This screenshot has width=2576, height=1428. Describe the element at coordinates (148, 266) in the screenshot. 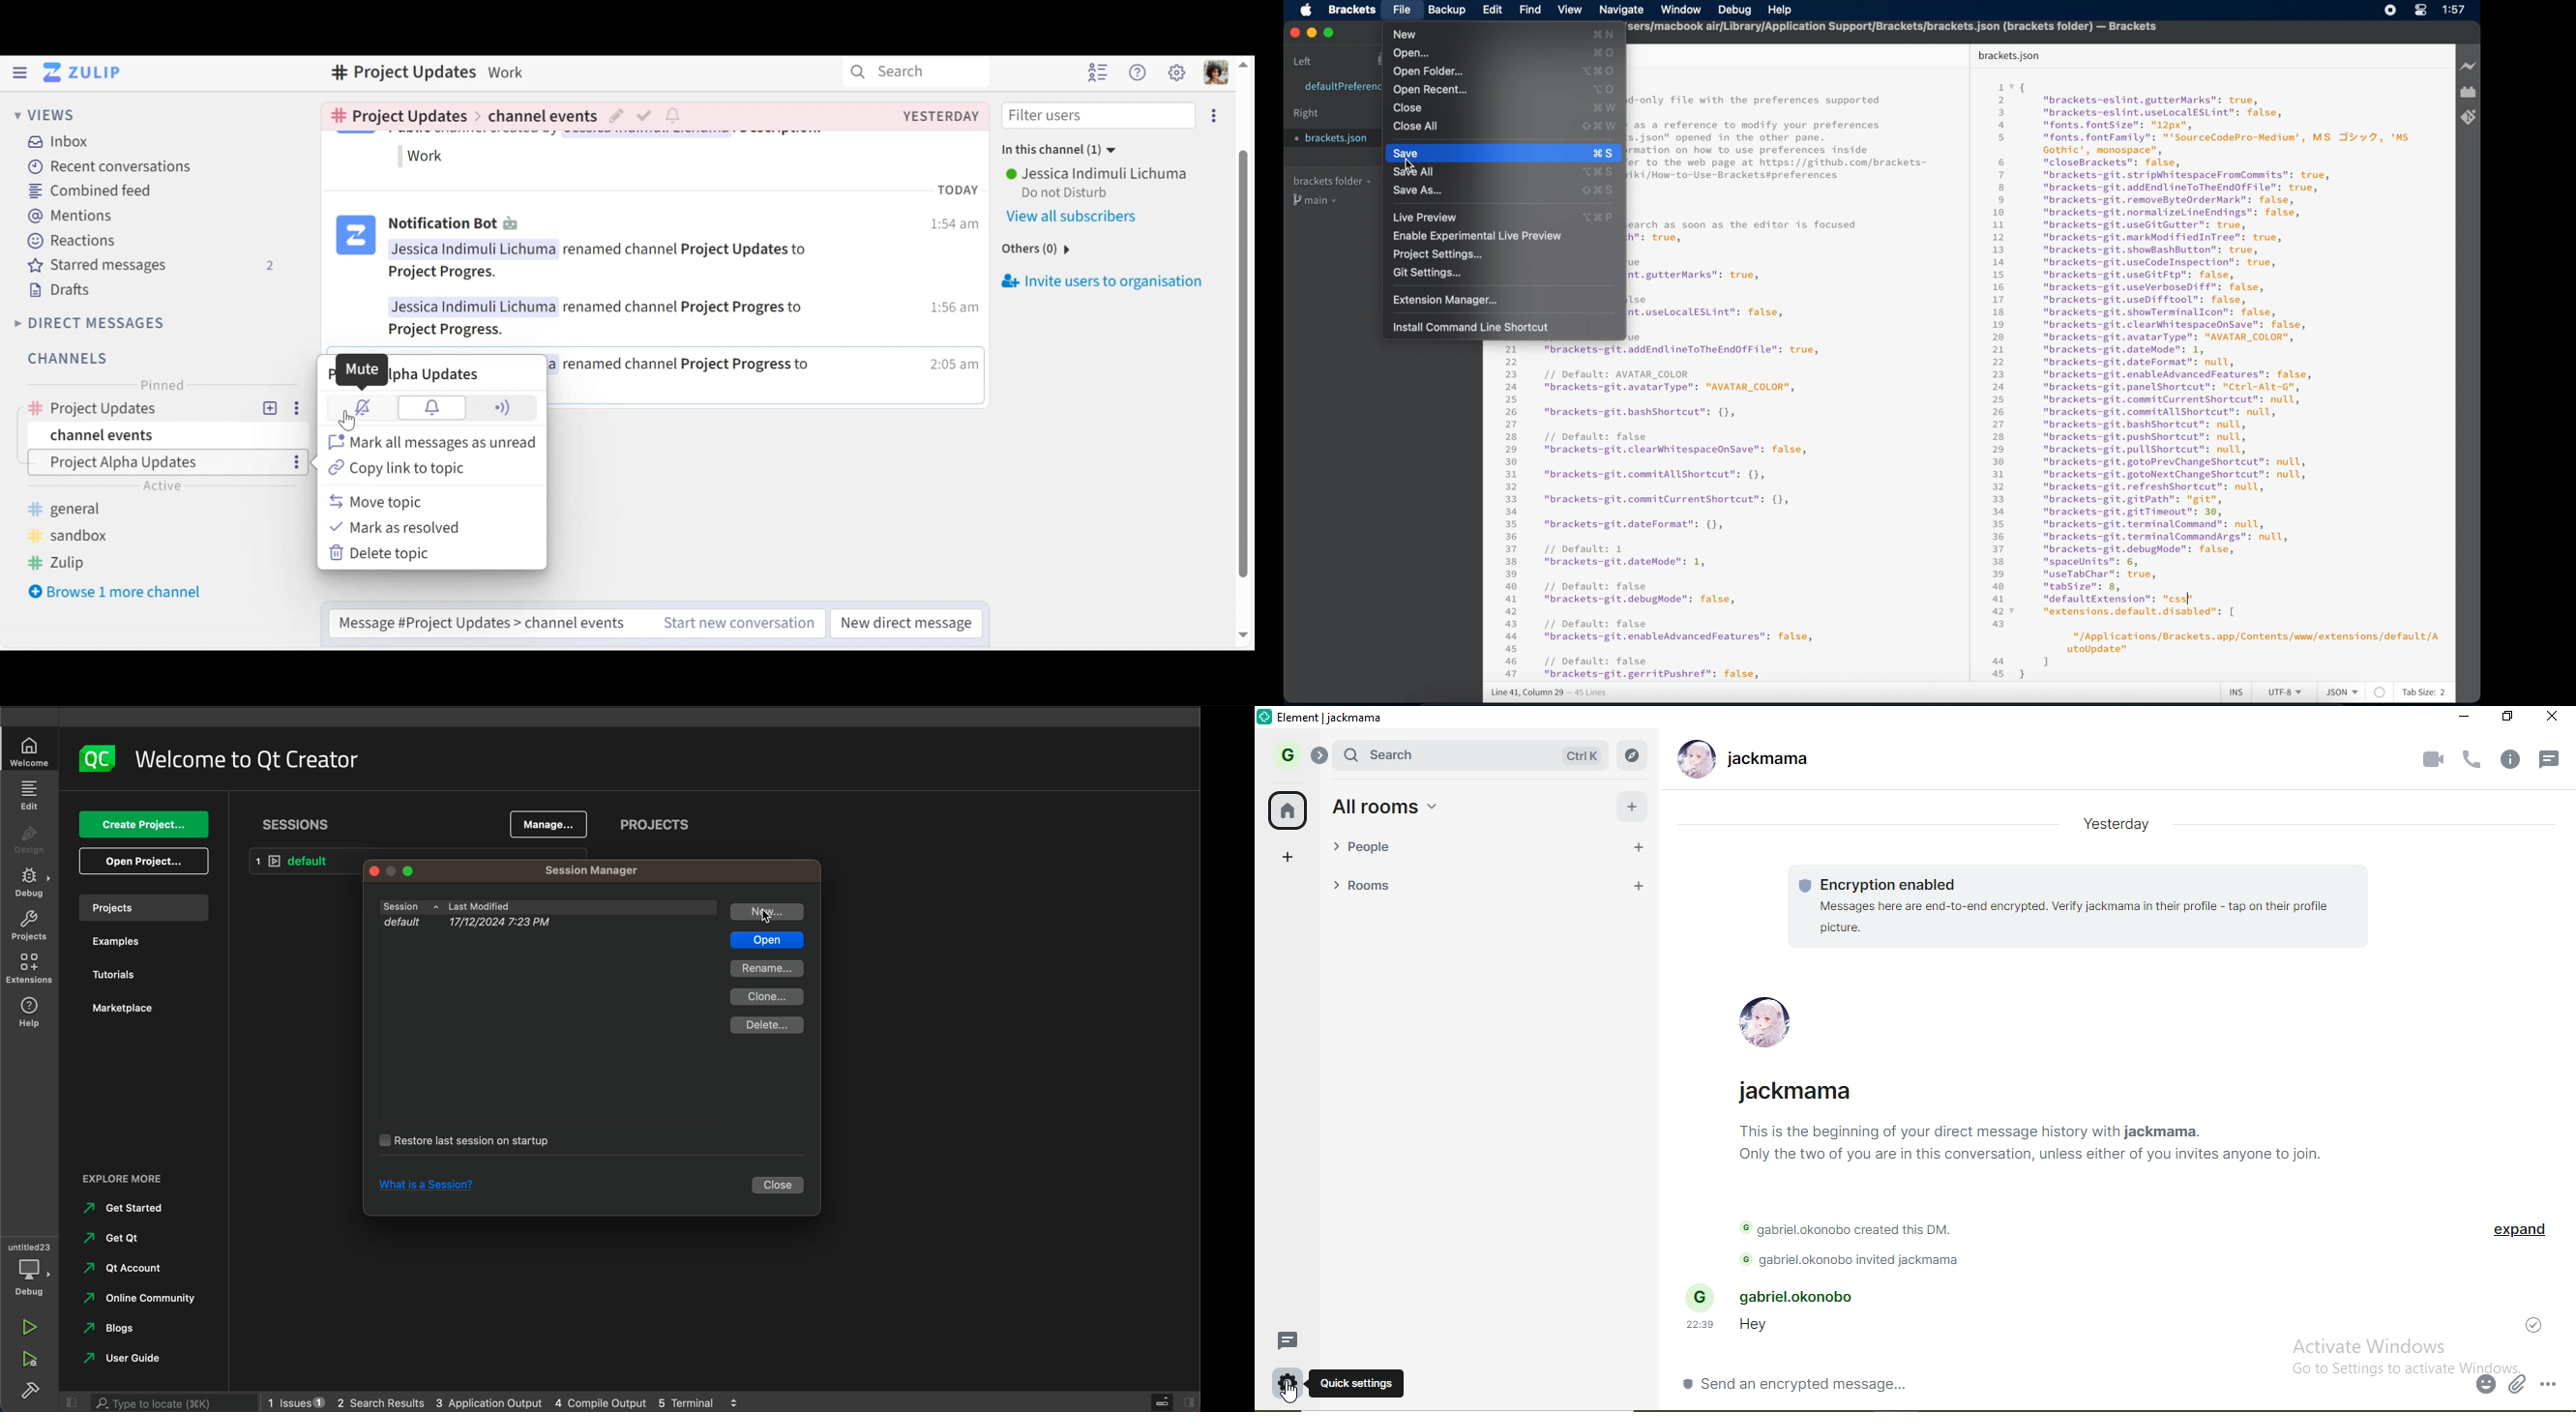

I see `Starred messages` at that location.